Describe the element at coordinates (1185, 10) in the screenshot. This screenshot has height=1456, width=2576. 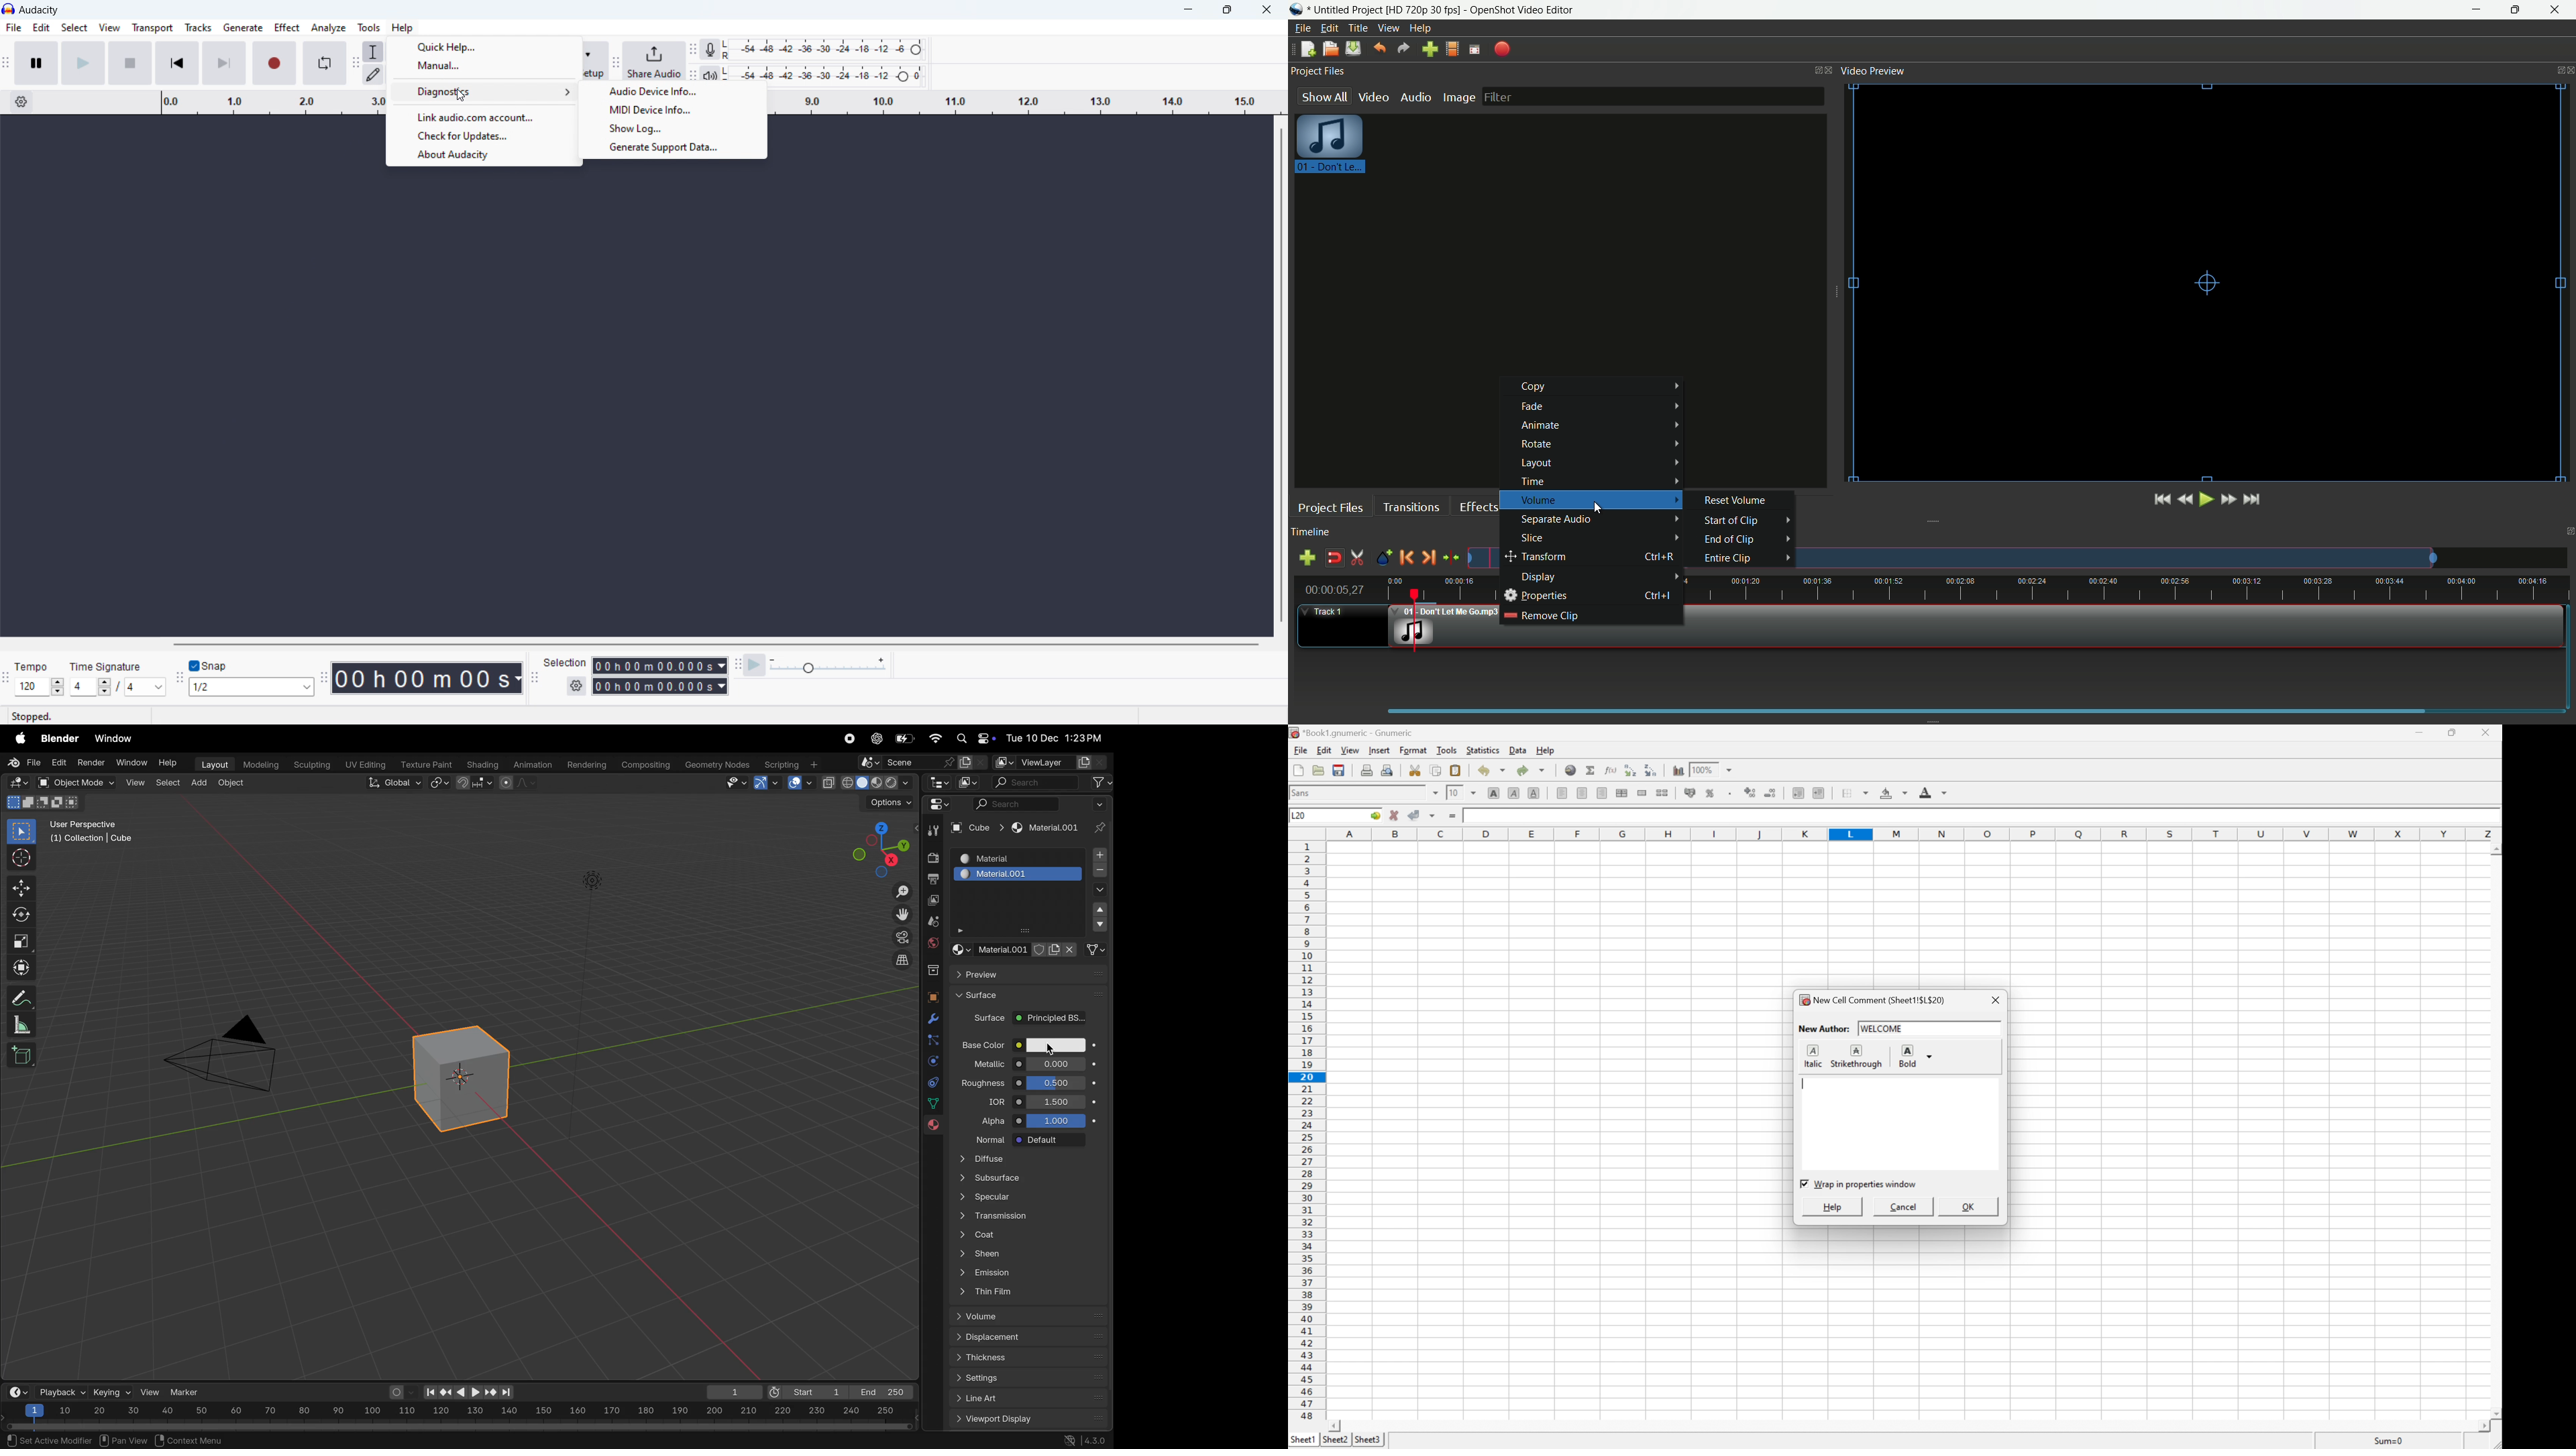
I see `minimize` at that location.